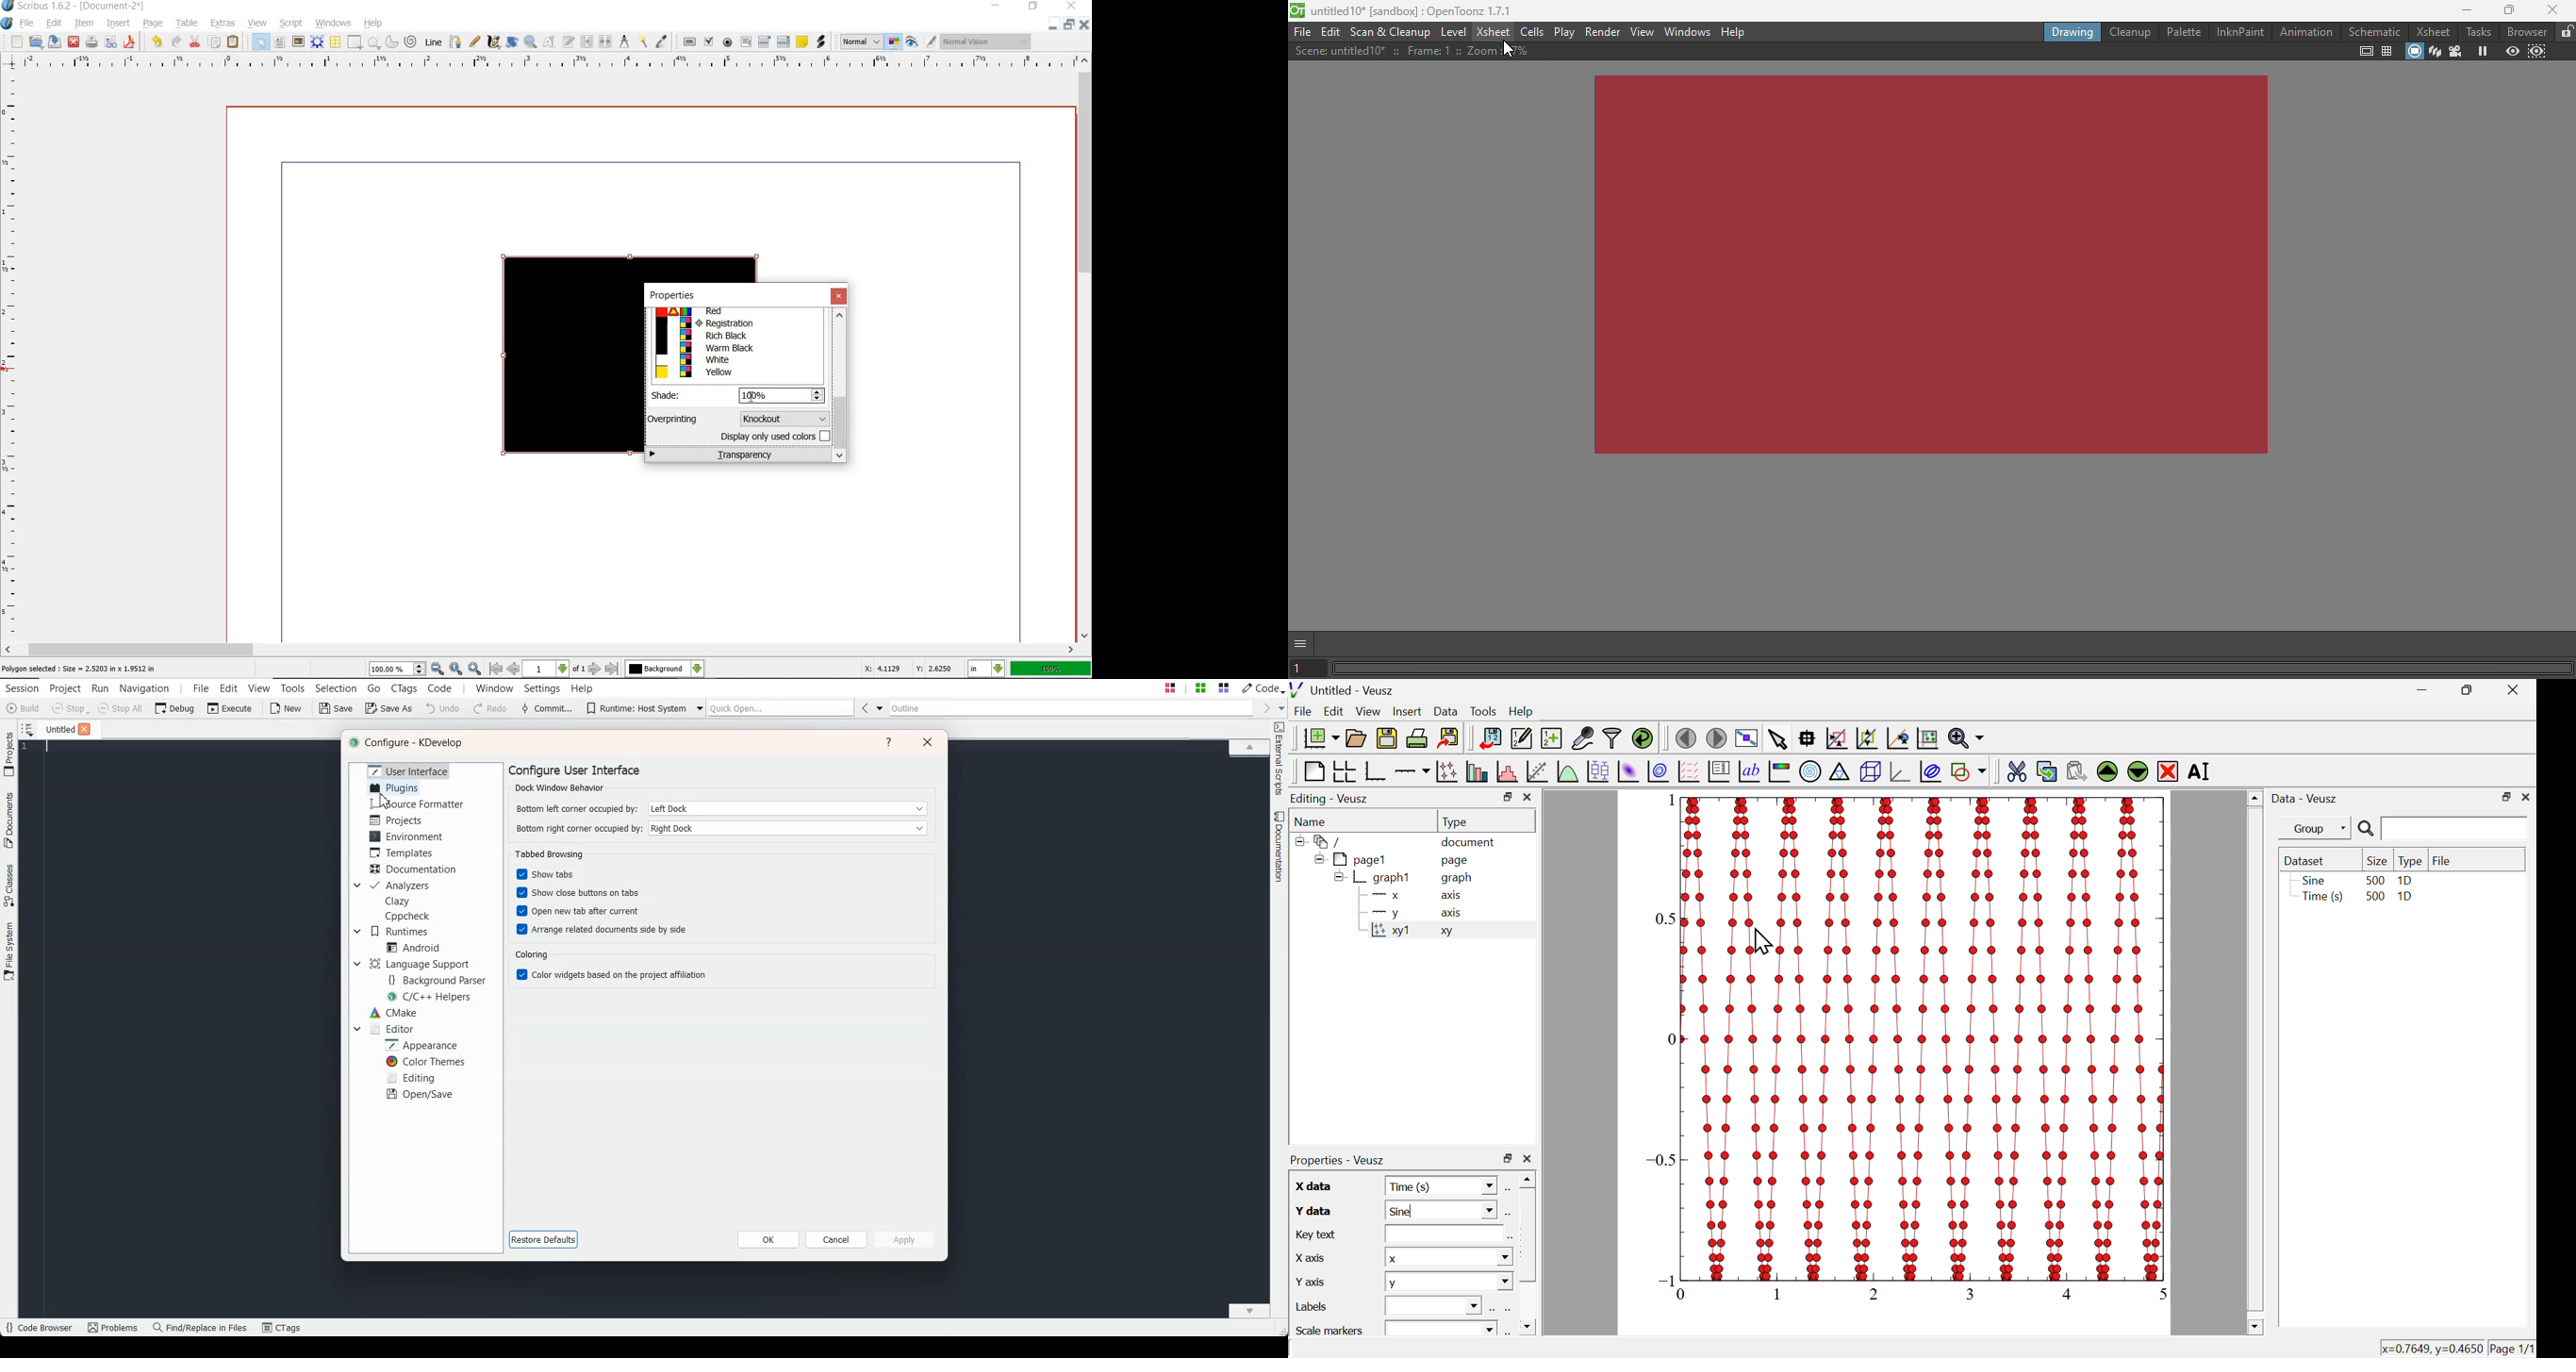 The image size is (2576, 1372). I want to click on move to the previous page, so click(1685, 737).